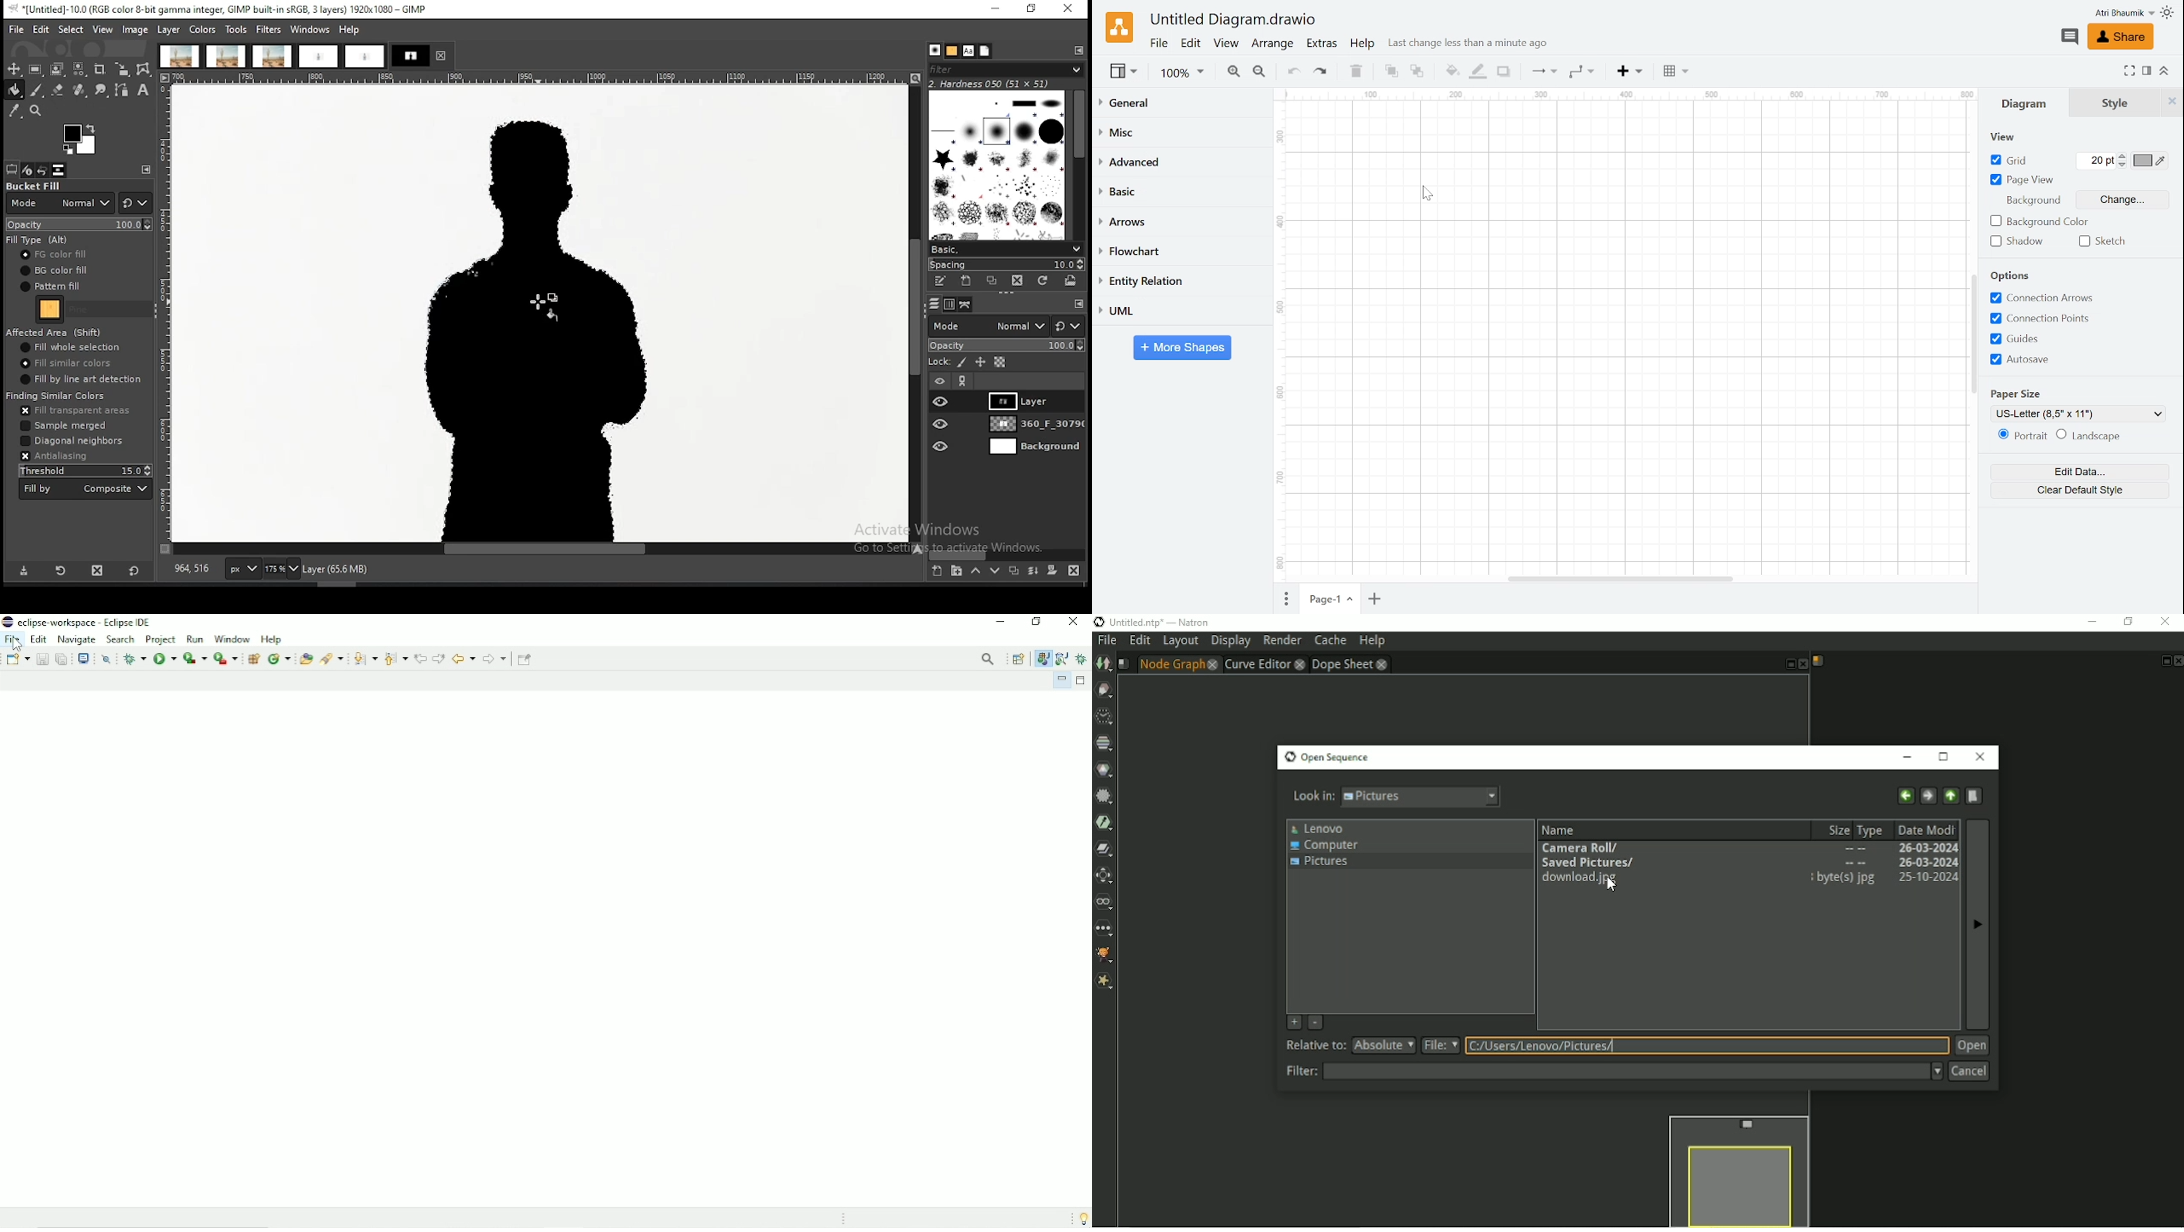  What do you see at coordinates (41, 657) in the screenshot?
I see `Save` at bounding box center [41, 657].